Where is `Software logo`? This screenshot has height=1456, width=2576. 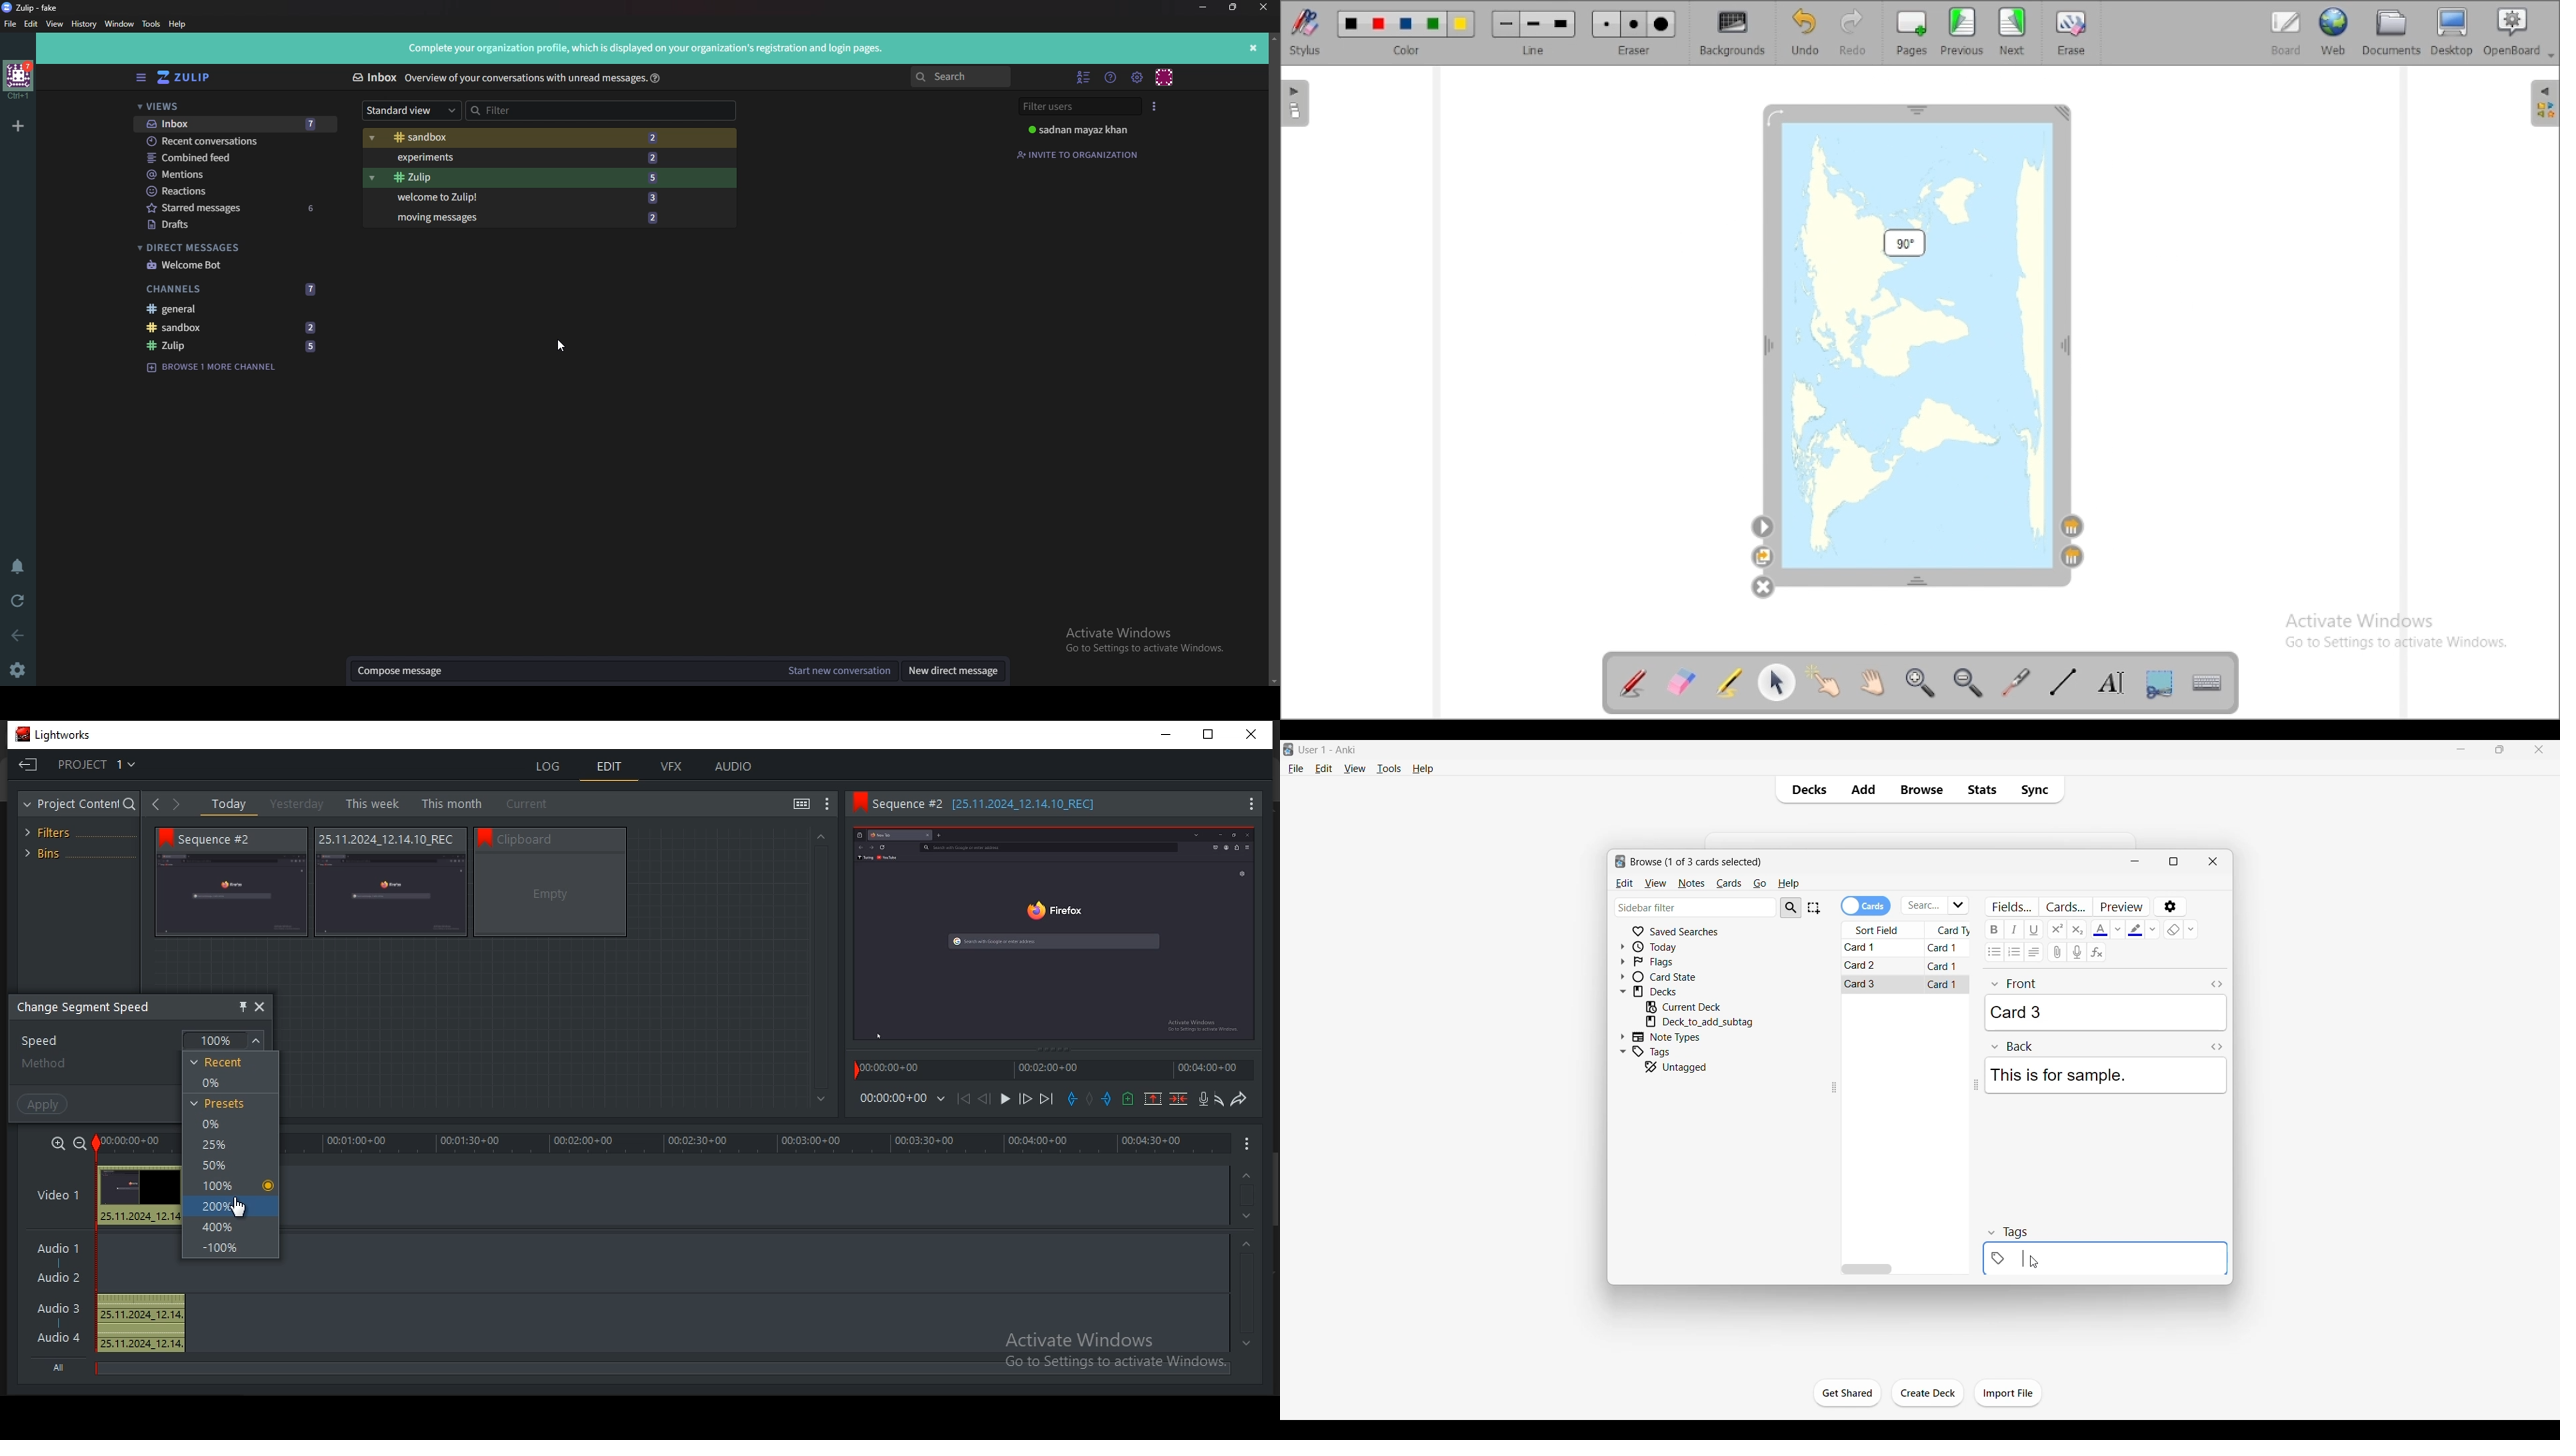
Software logo is located at coordinates (1289, 749).